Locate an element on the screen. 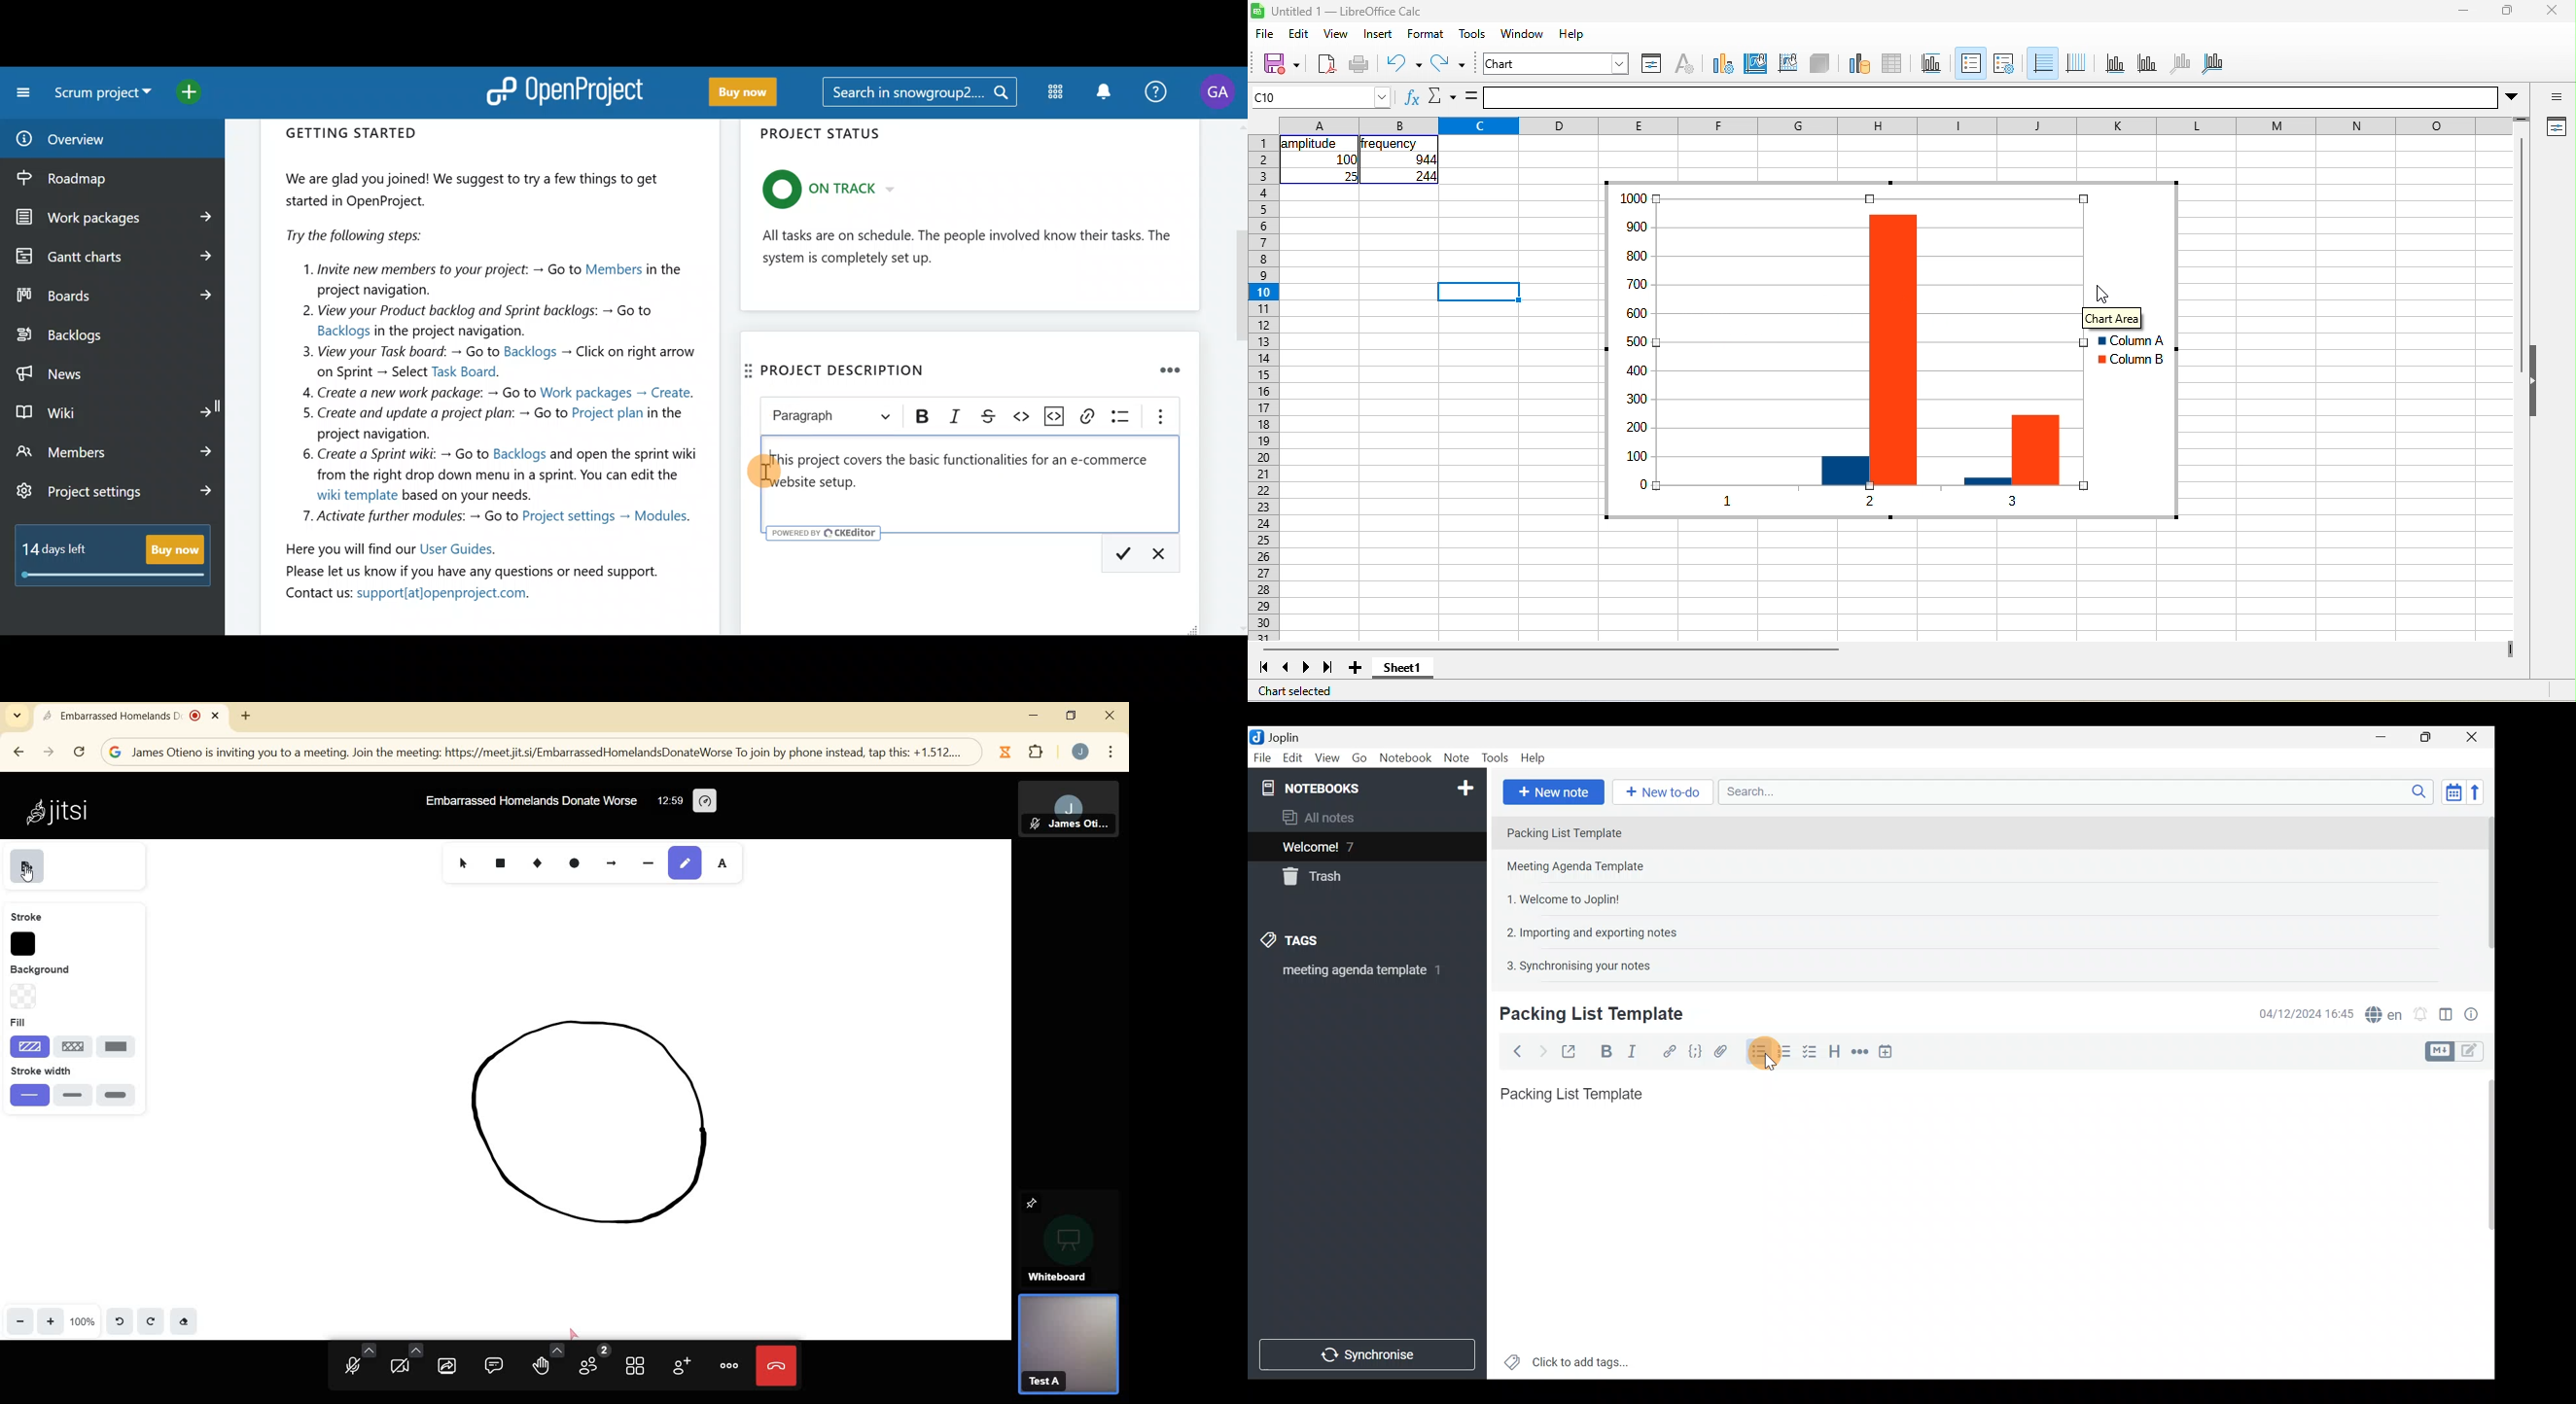 The image size is (2576, 1428). vertical scroll bar is located at coordinates (2520, 258).